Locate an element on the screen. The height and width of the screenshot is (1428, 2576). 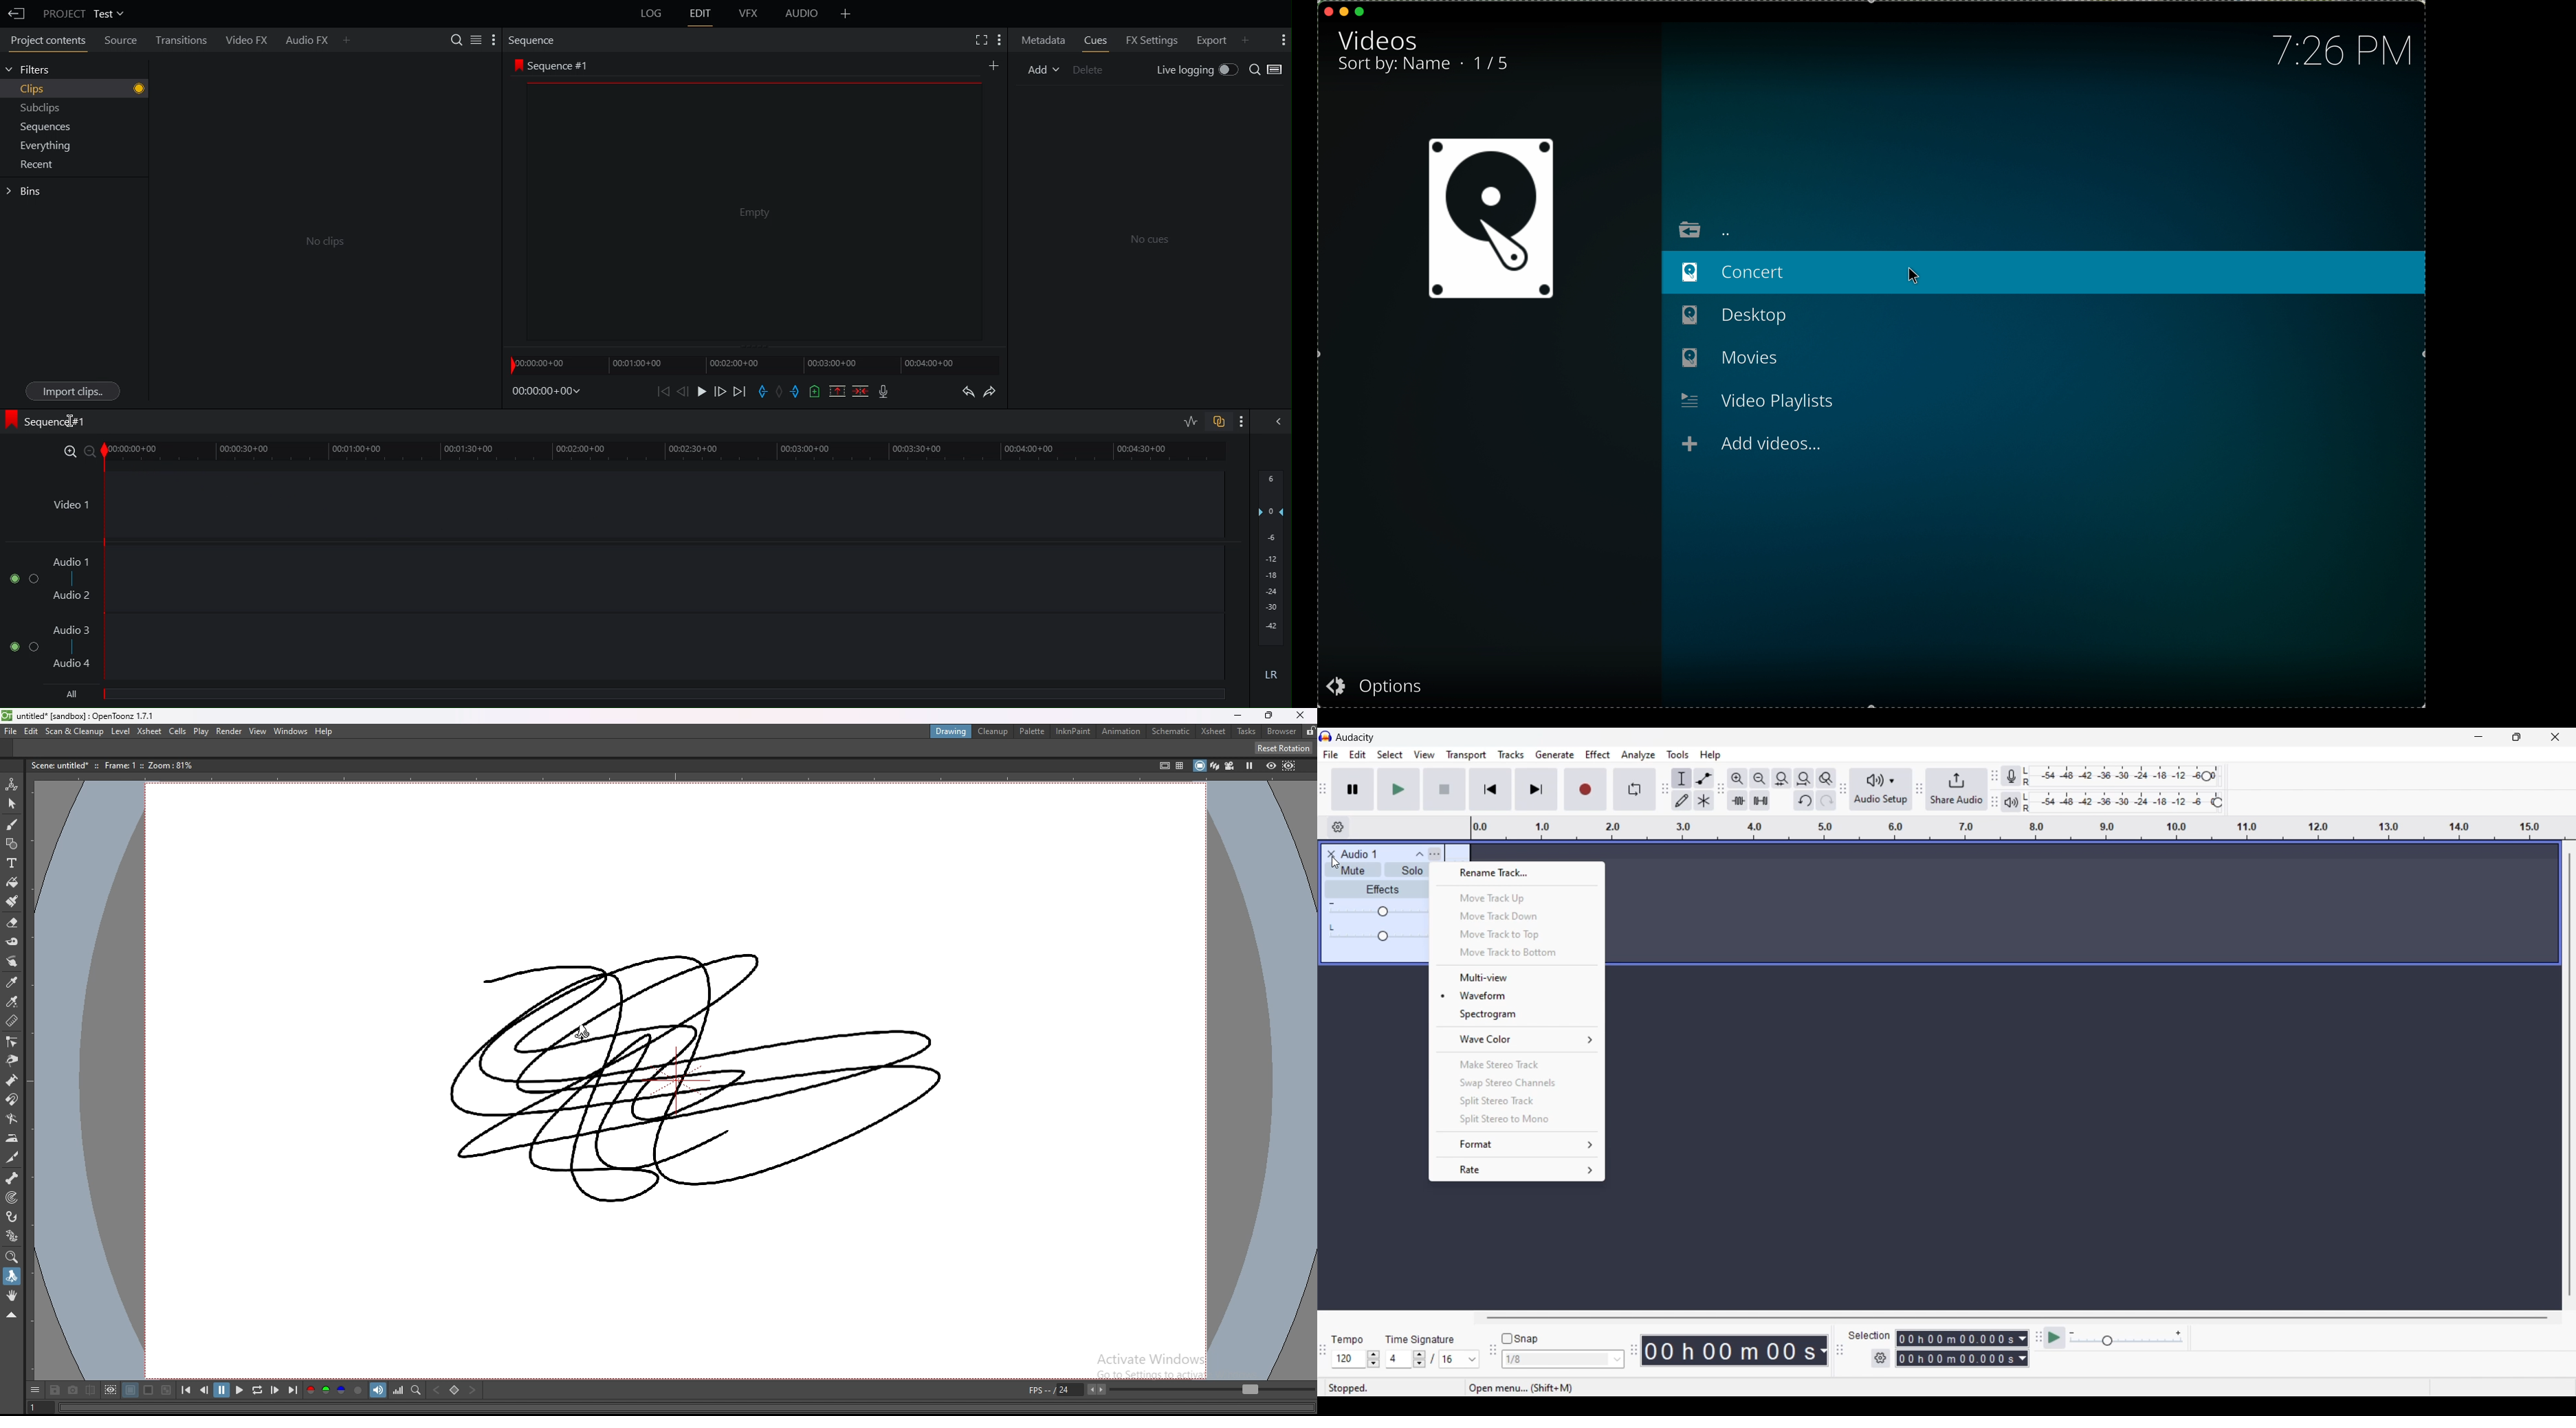
Time signature options is located at coordinates (1473, 1360).